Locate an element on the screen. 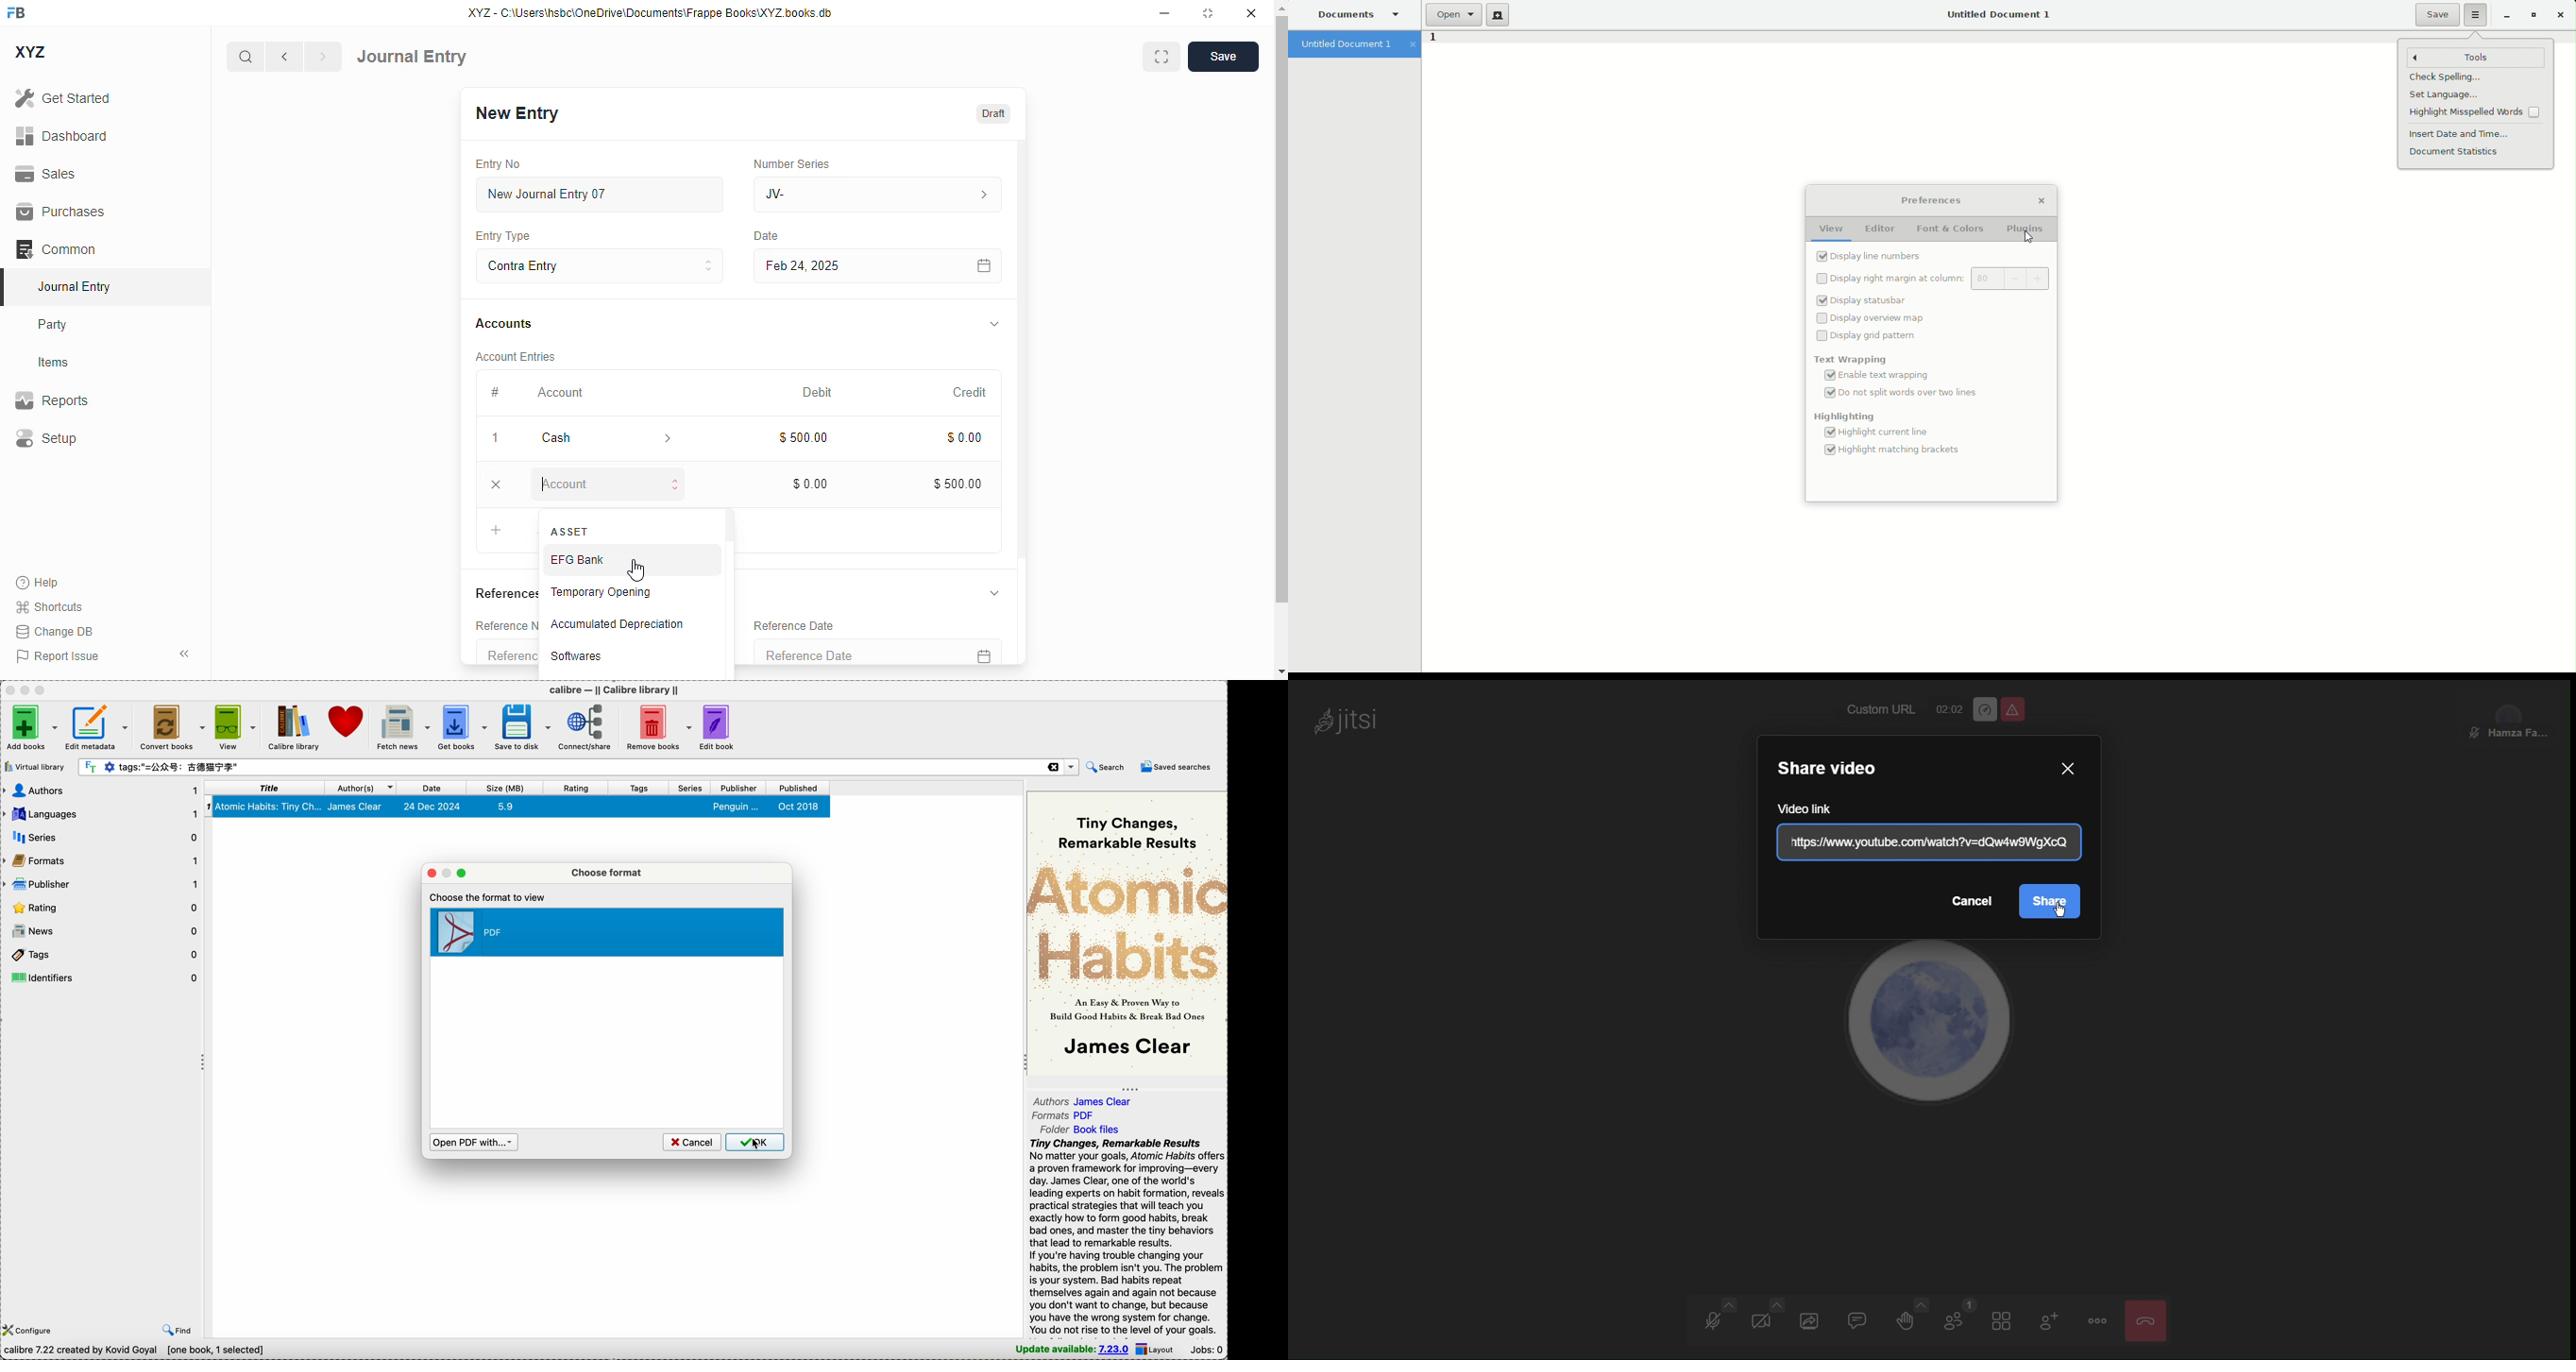 This screenshot has height=1372, width=2576. change DB is located at coordinates (54, 631).